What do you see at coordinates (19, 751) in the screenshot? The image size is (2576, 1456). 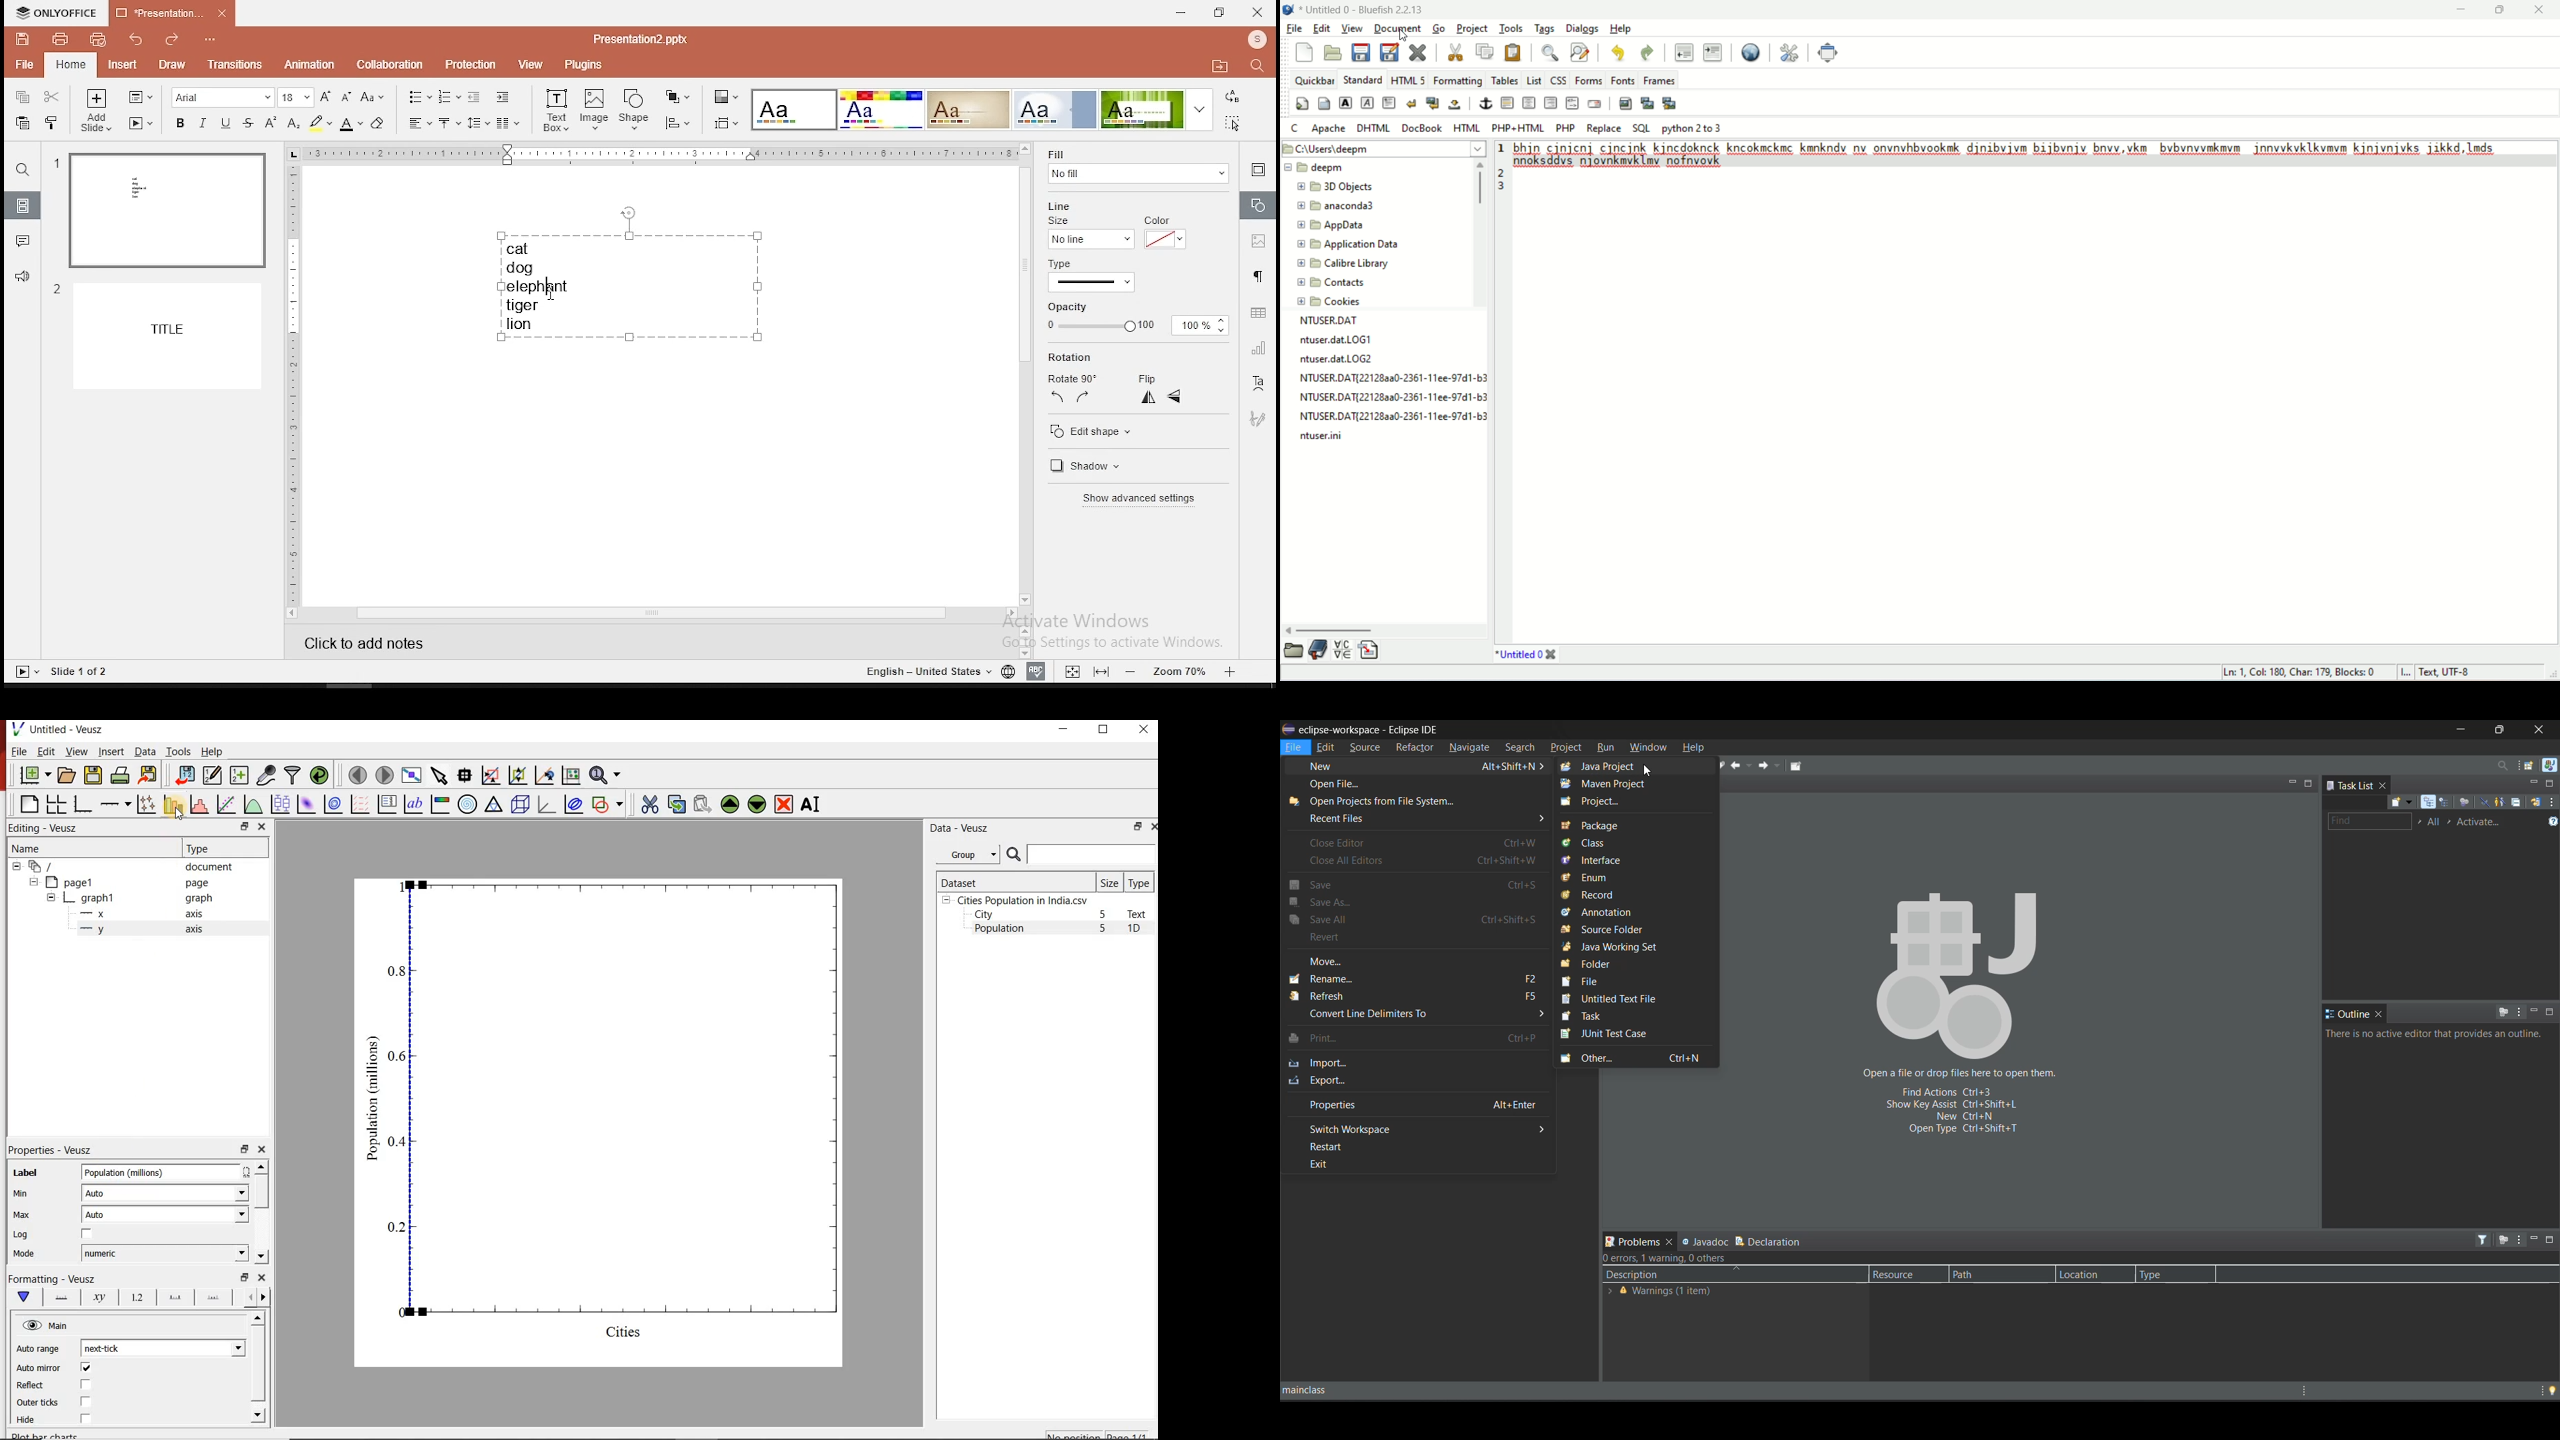 I see `File` at bounding box center [19, 751].